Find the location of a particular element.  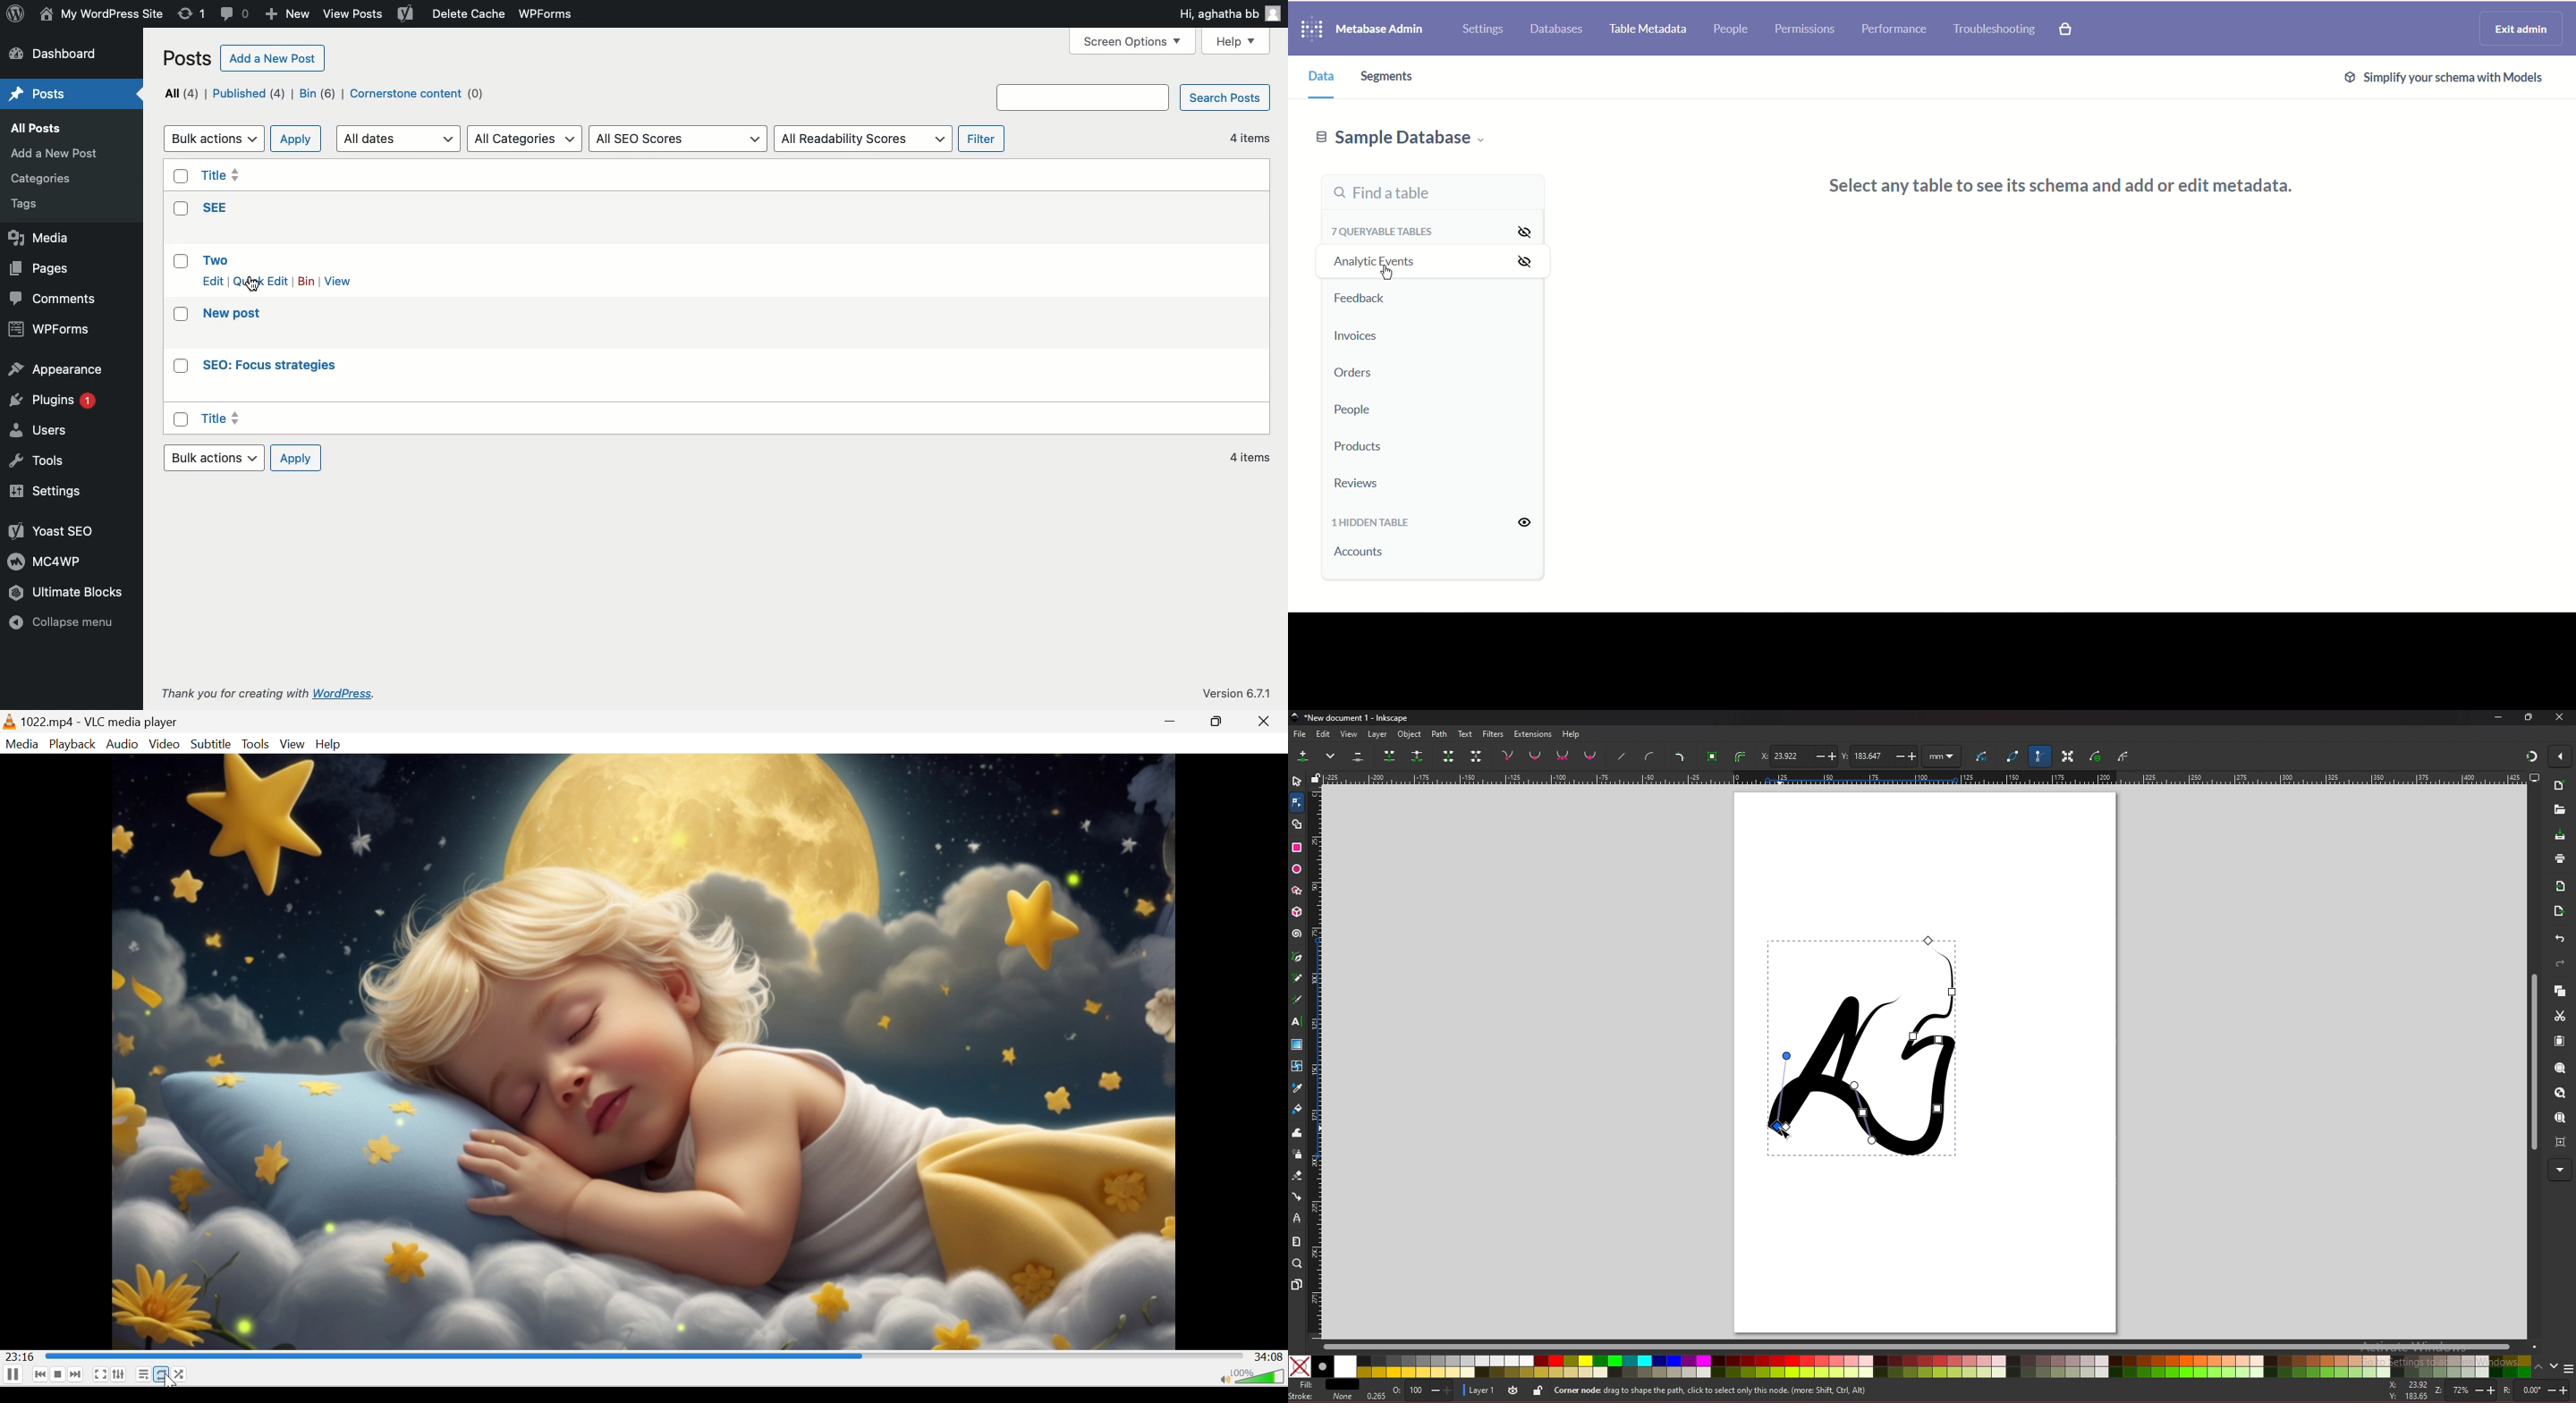

edit is located at coordinates (1324, 734).